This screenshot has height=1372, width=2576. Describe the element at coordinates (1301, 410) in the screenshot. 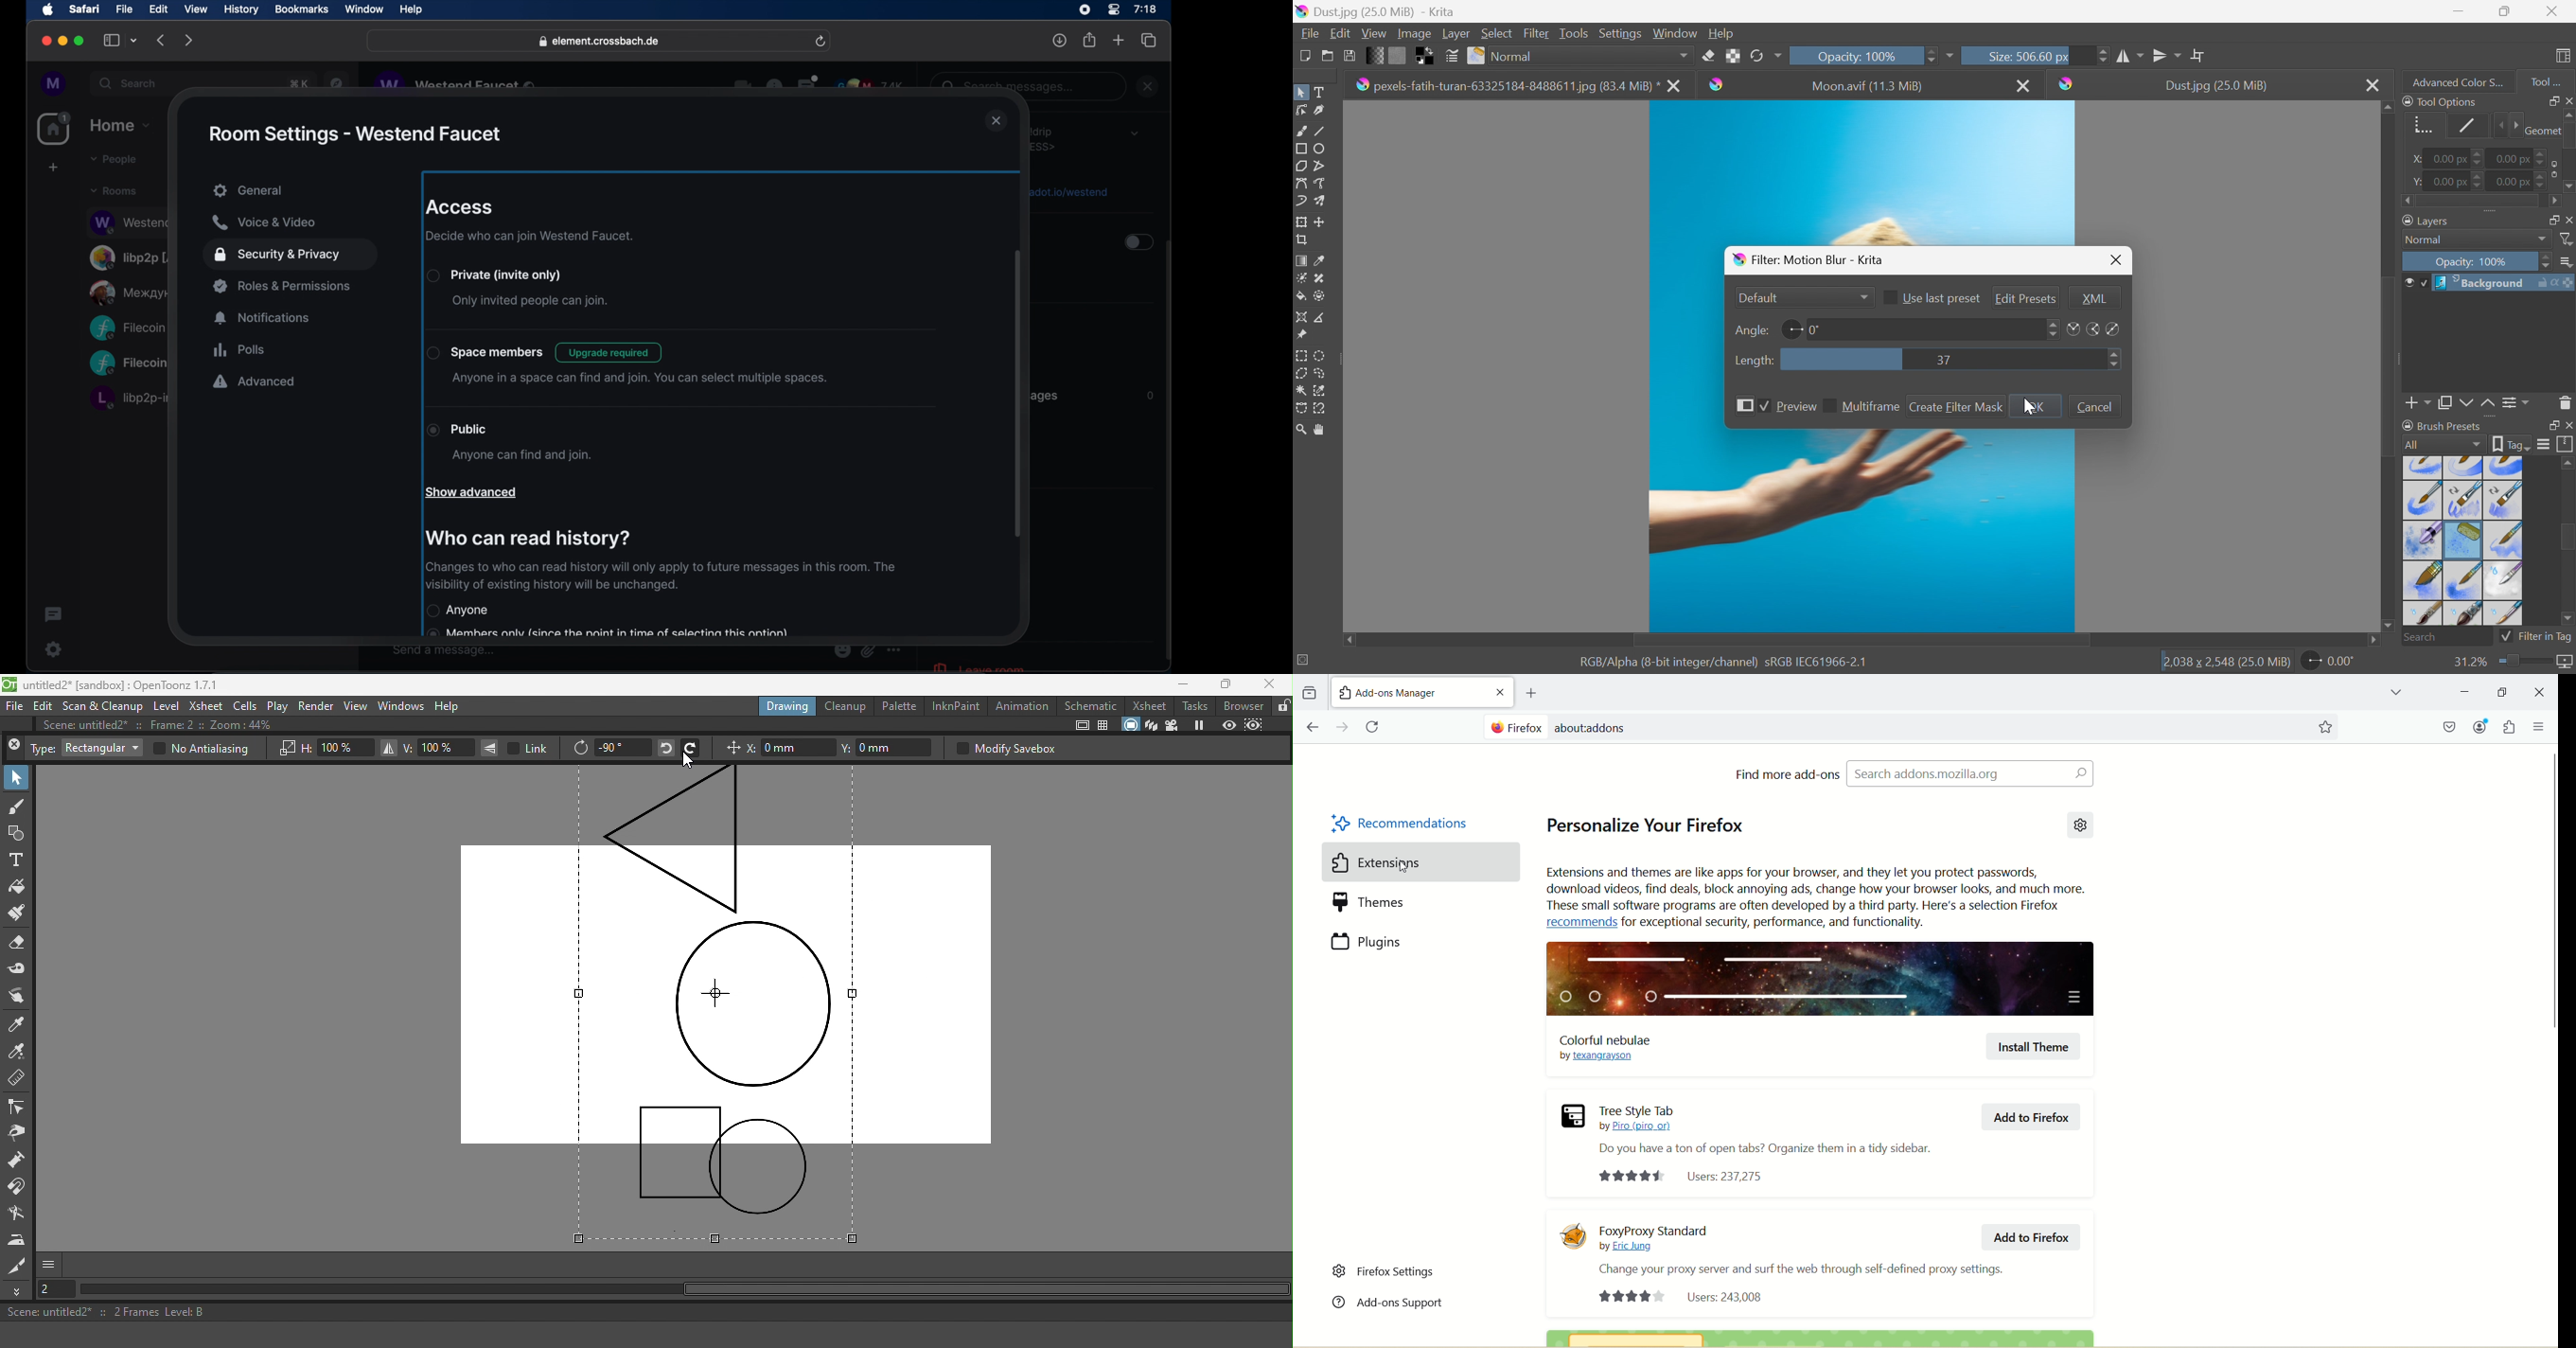

I see `selection tool` at that location.